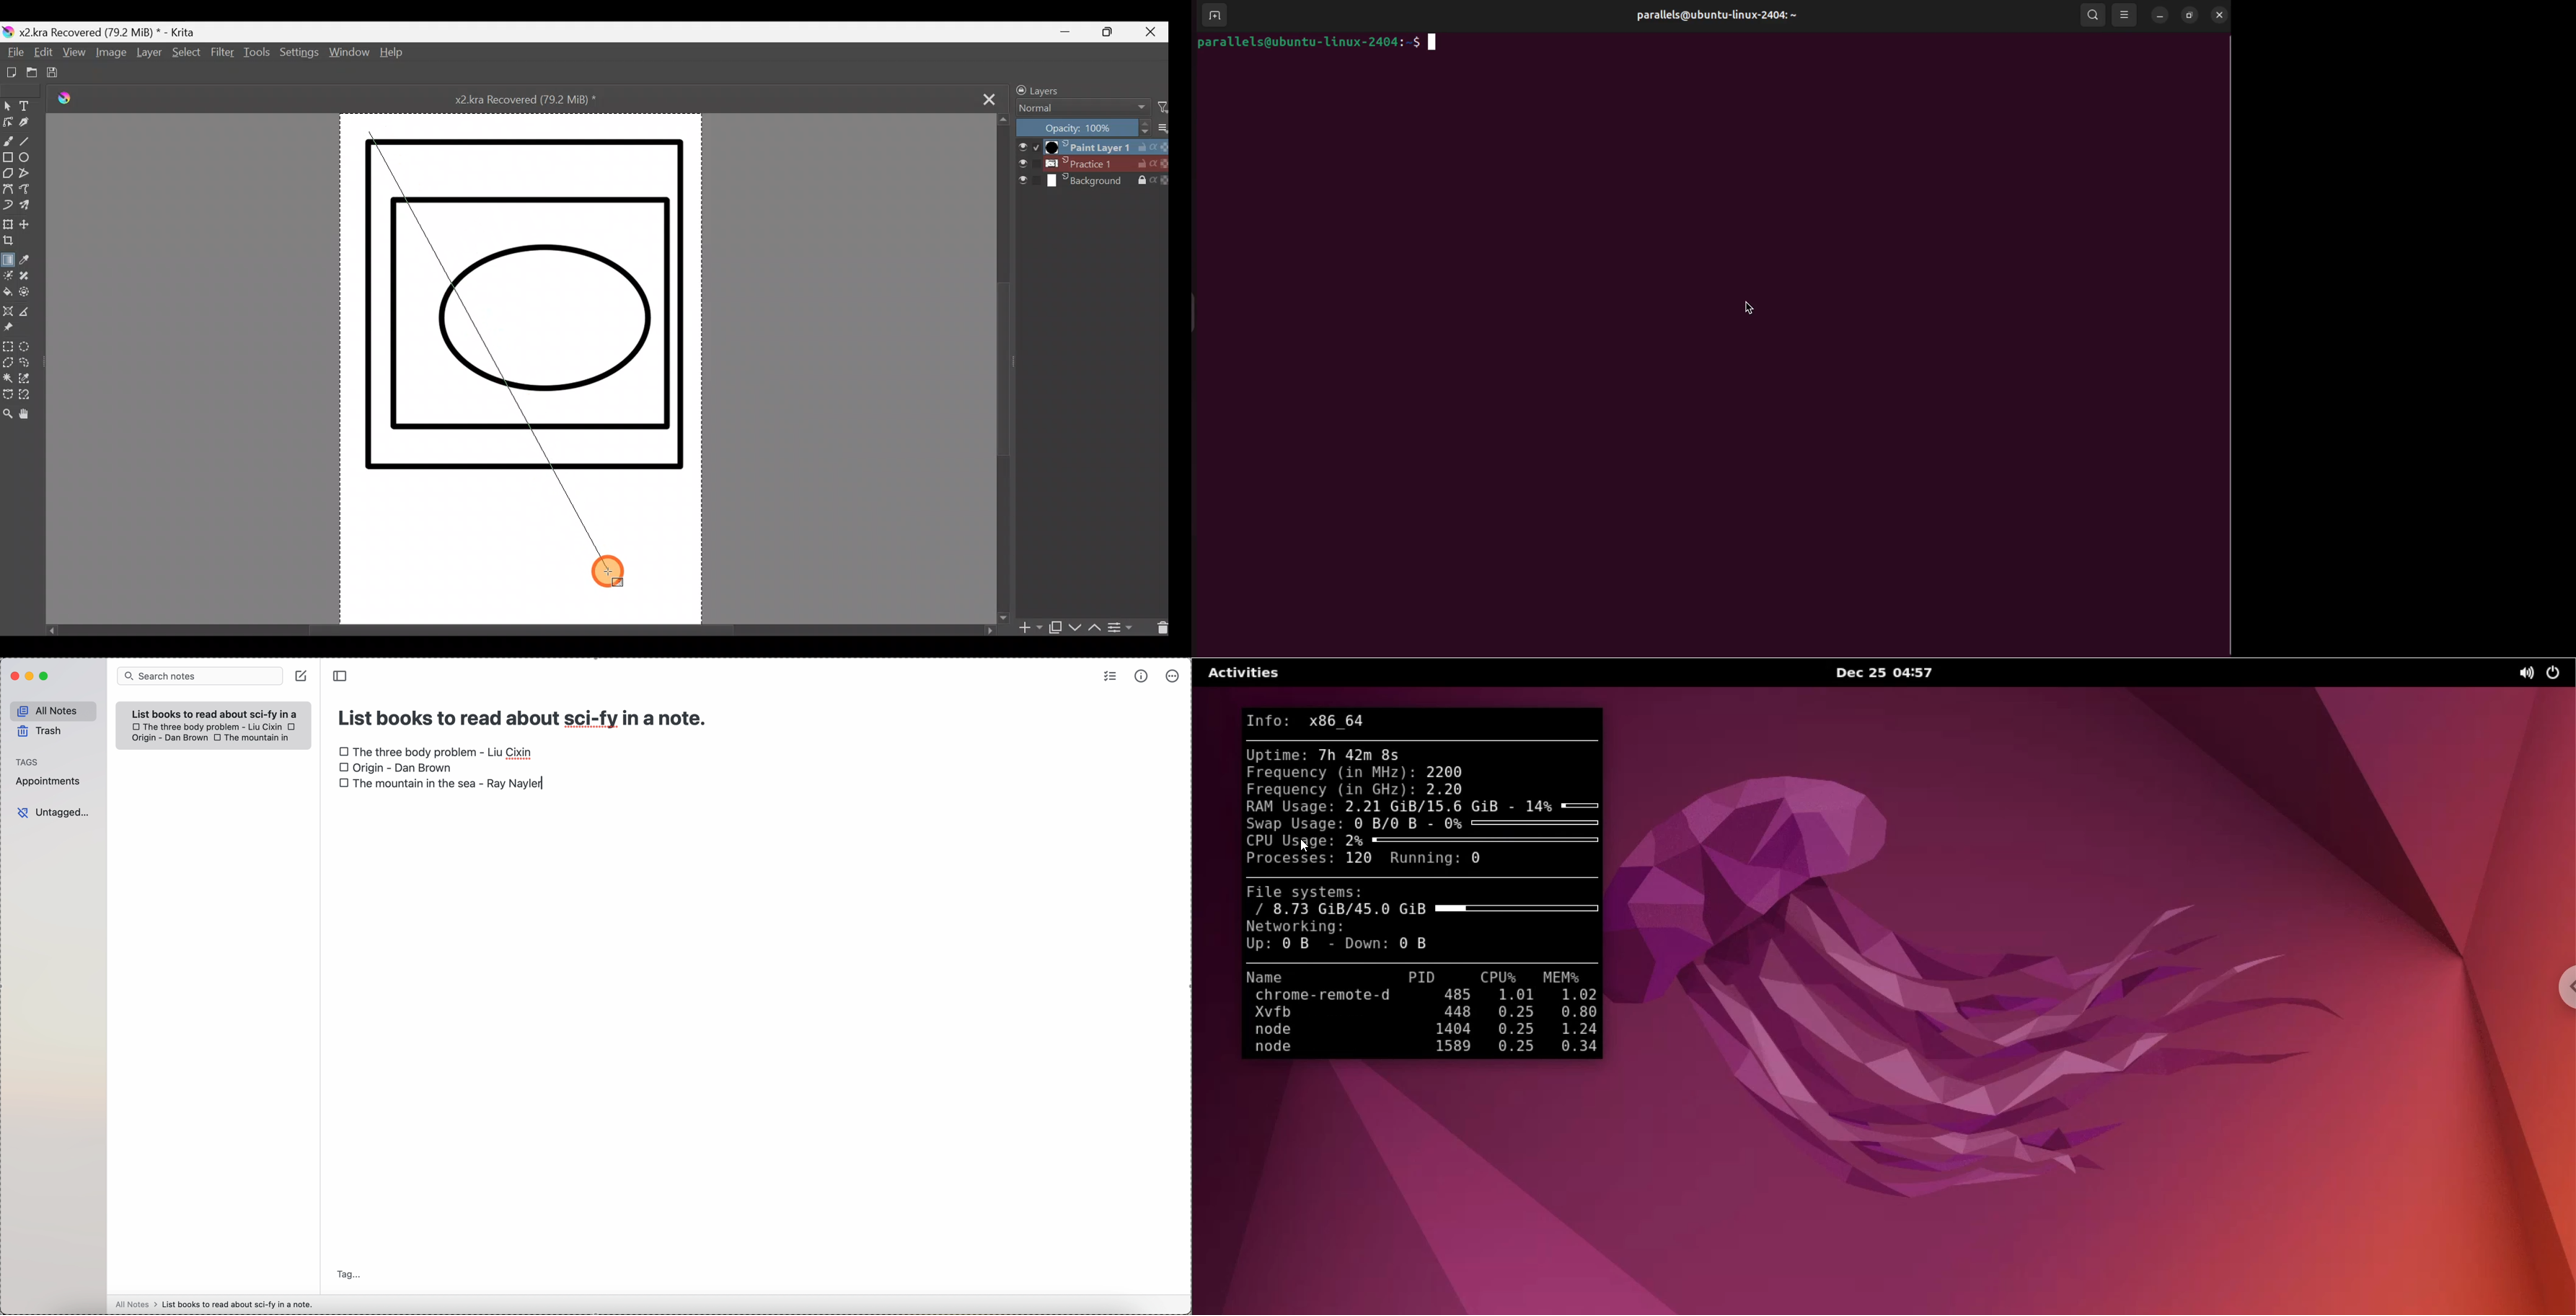  Describe the element at coordinates (199, 676) in the screenshot. I see `search bar` at that location.